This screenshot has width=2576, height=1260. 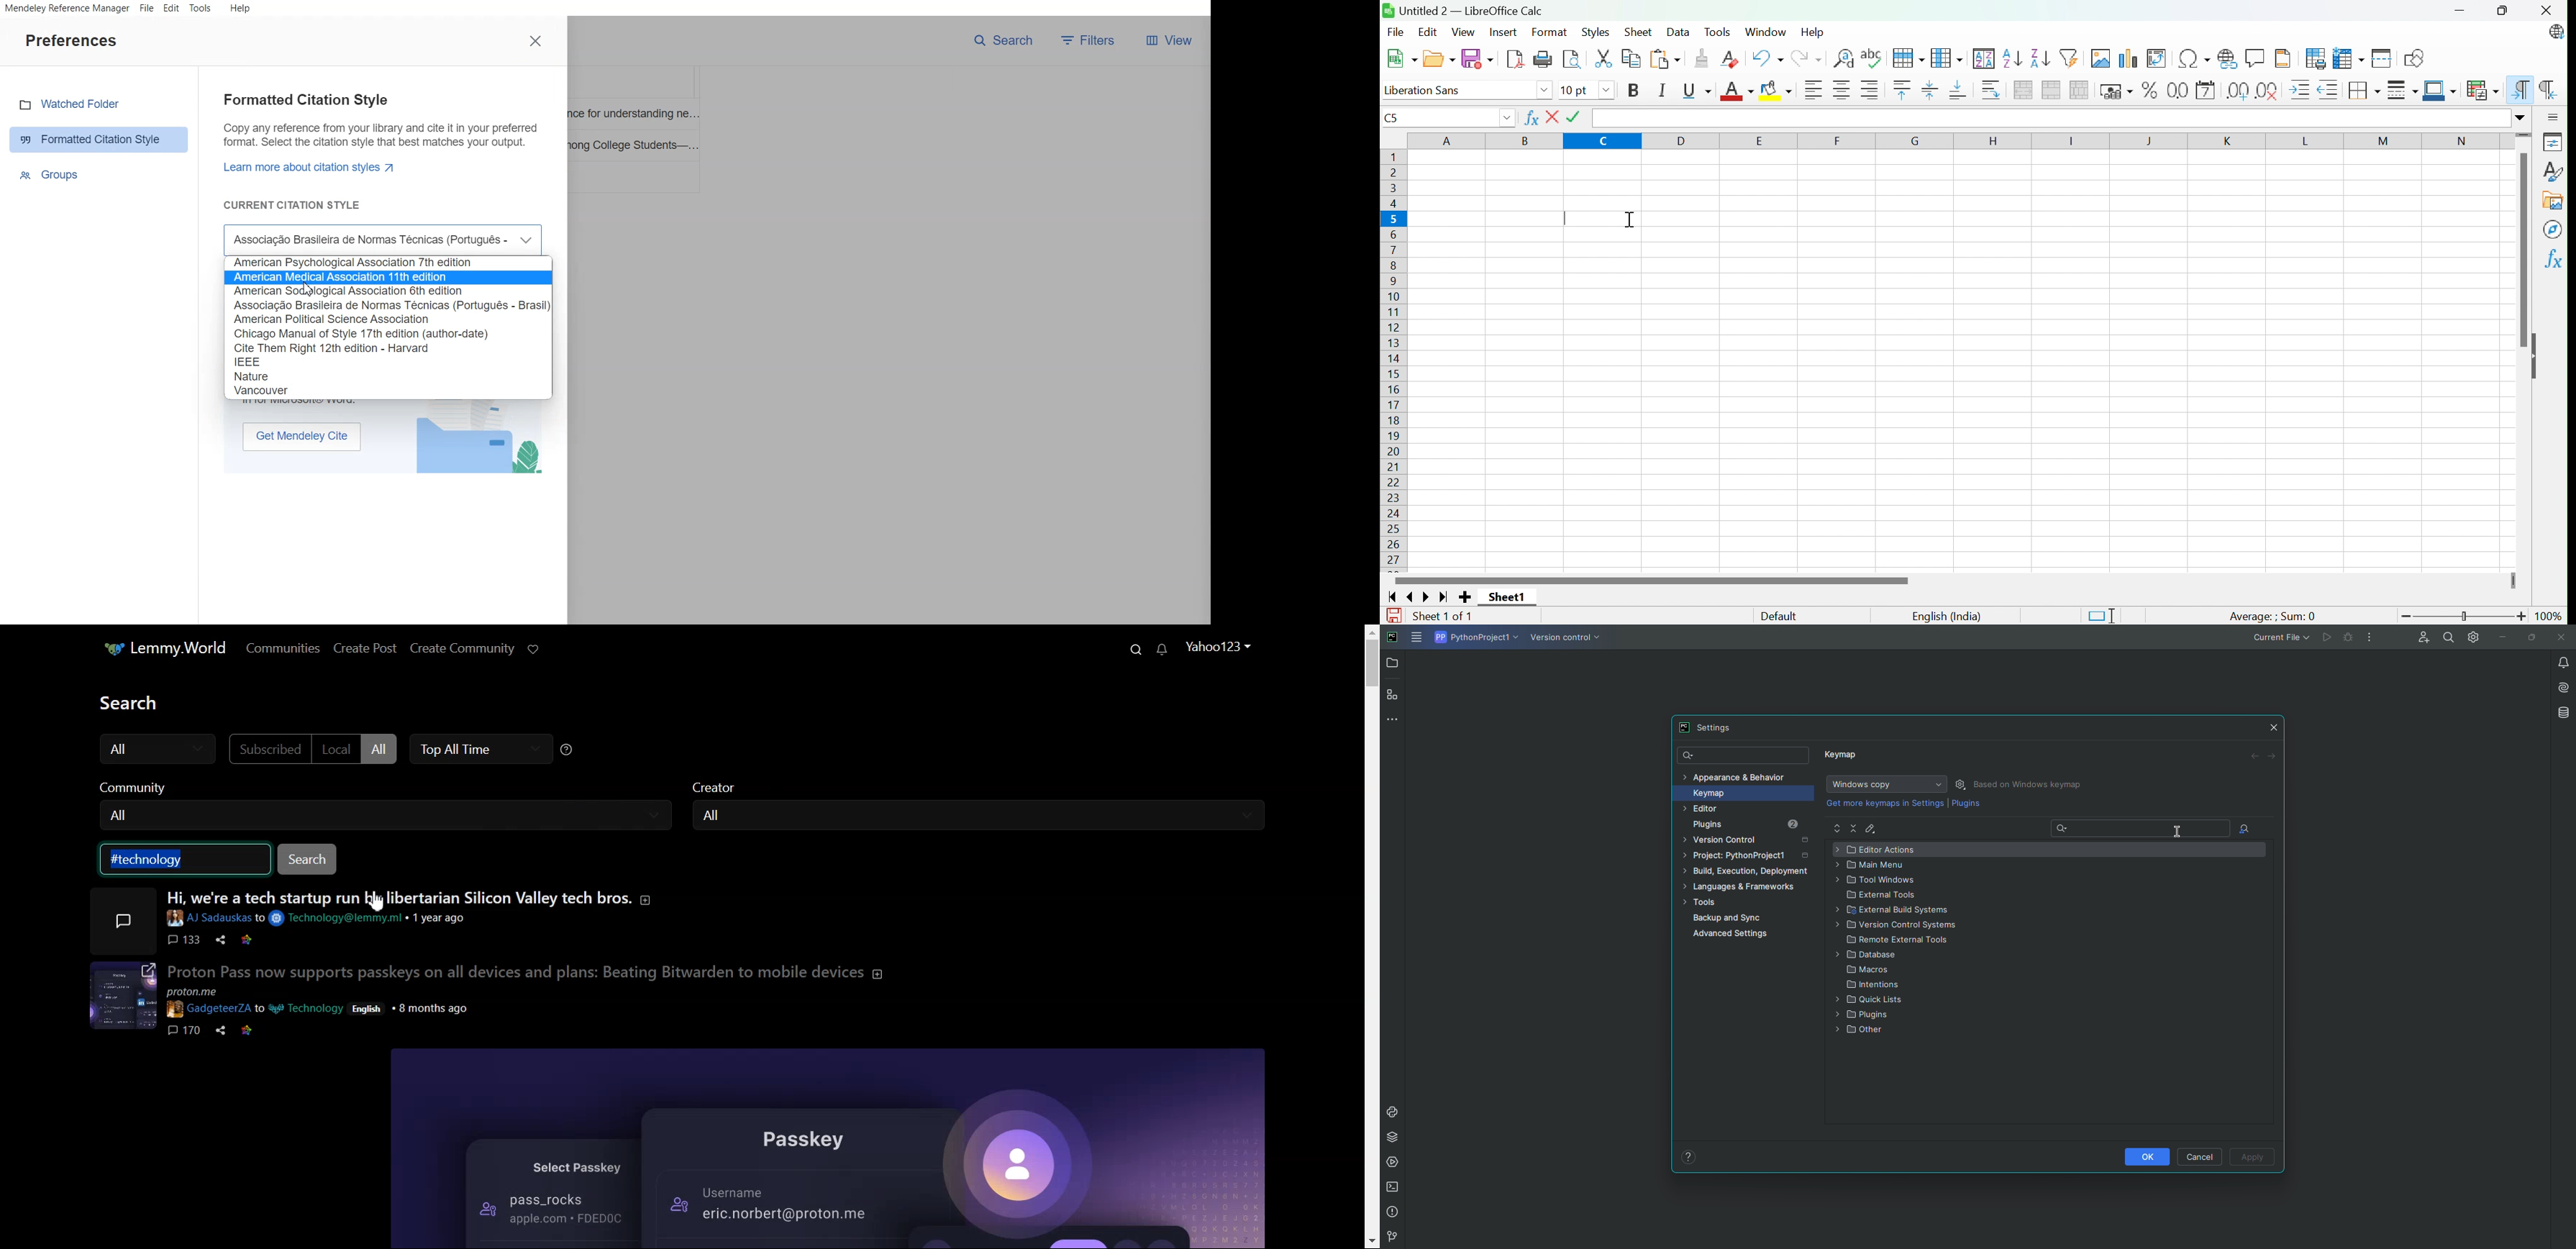 I want to click on Unread Message, so click(x=1164, y=650).